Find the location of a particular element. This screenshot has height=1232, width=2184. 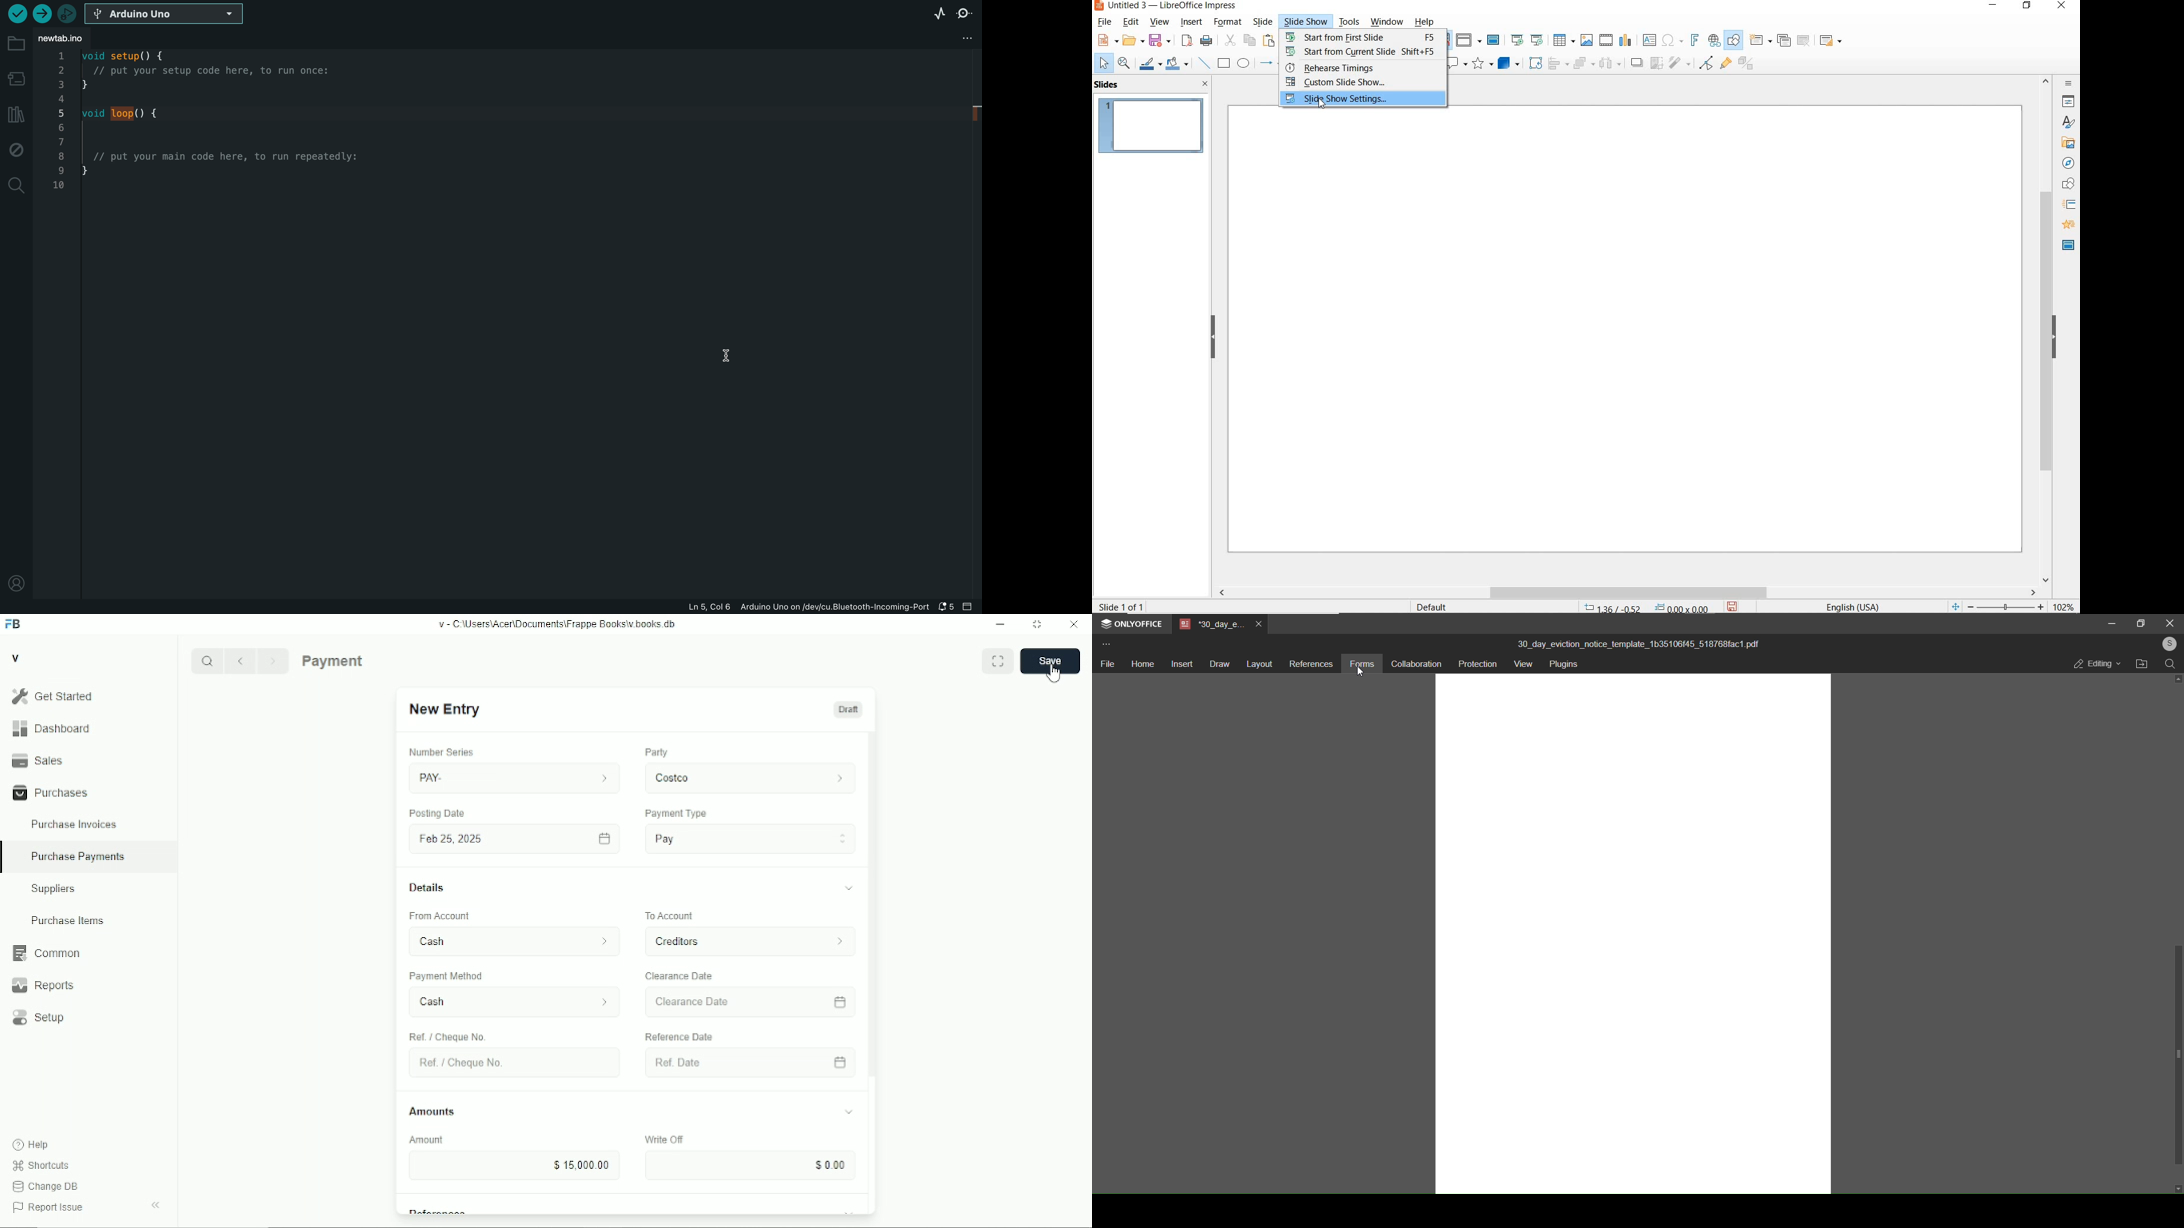

‘Payment Method is located at coordinates (454, 978).